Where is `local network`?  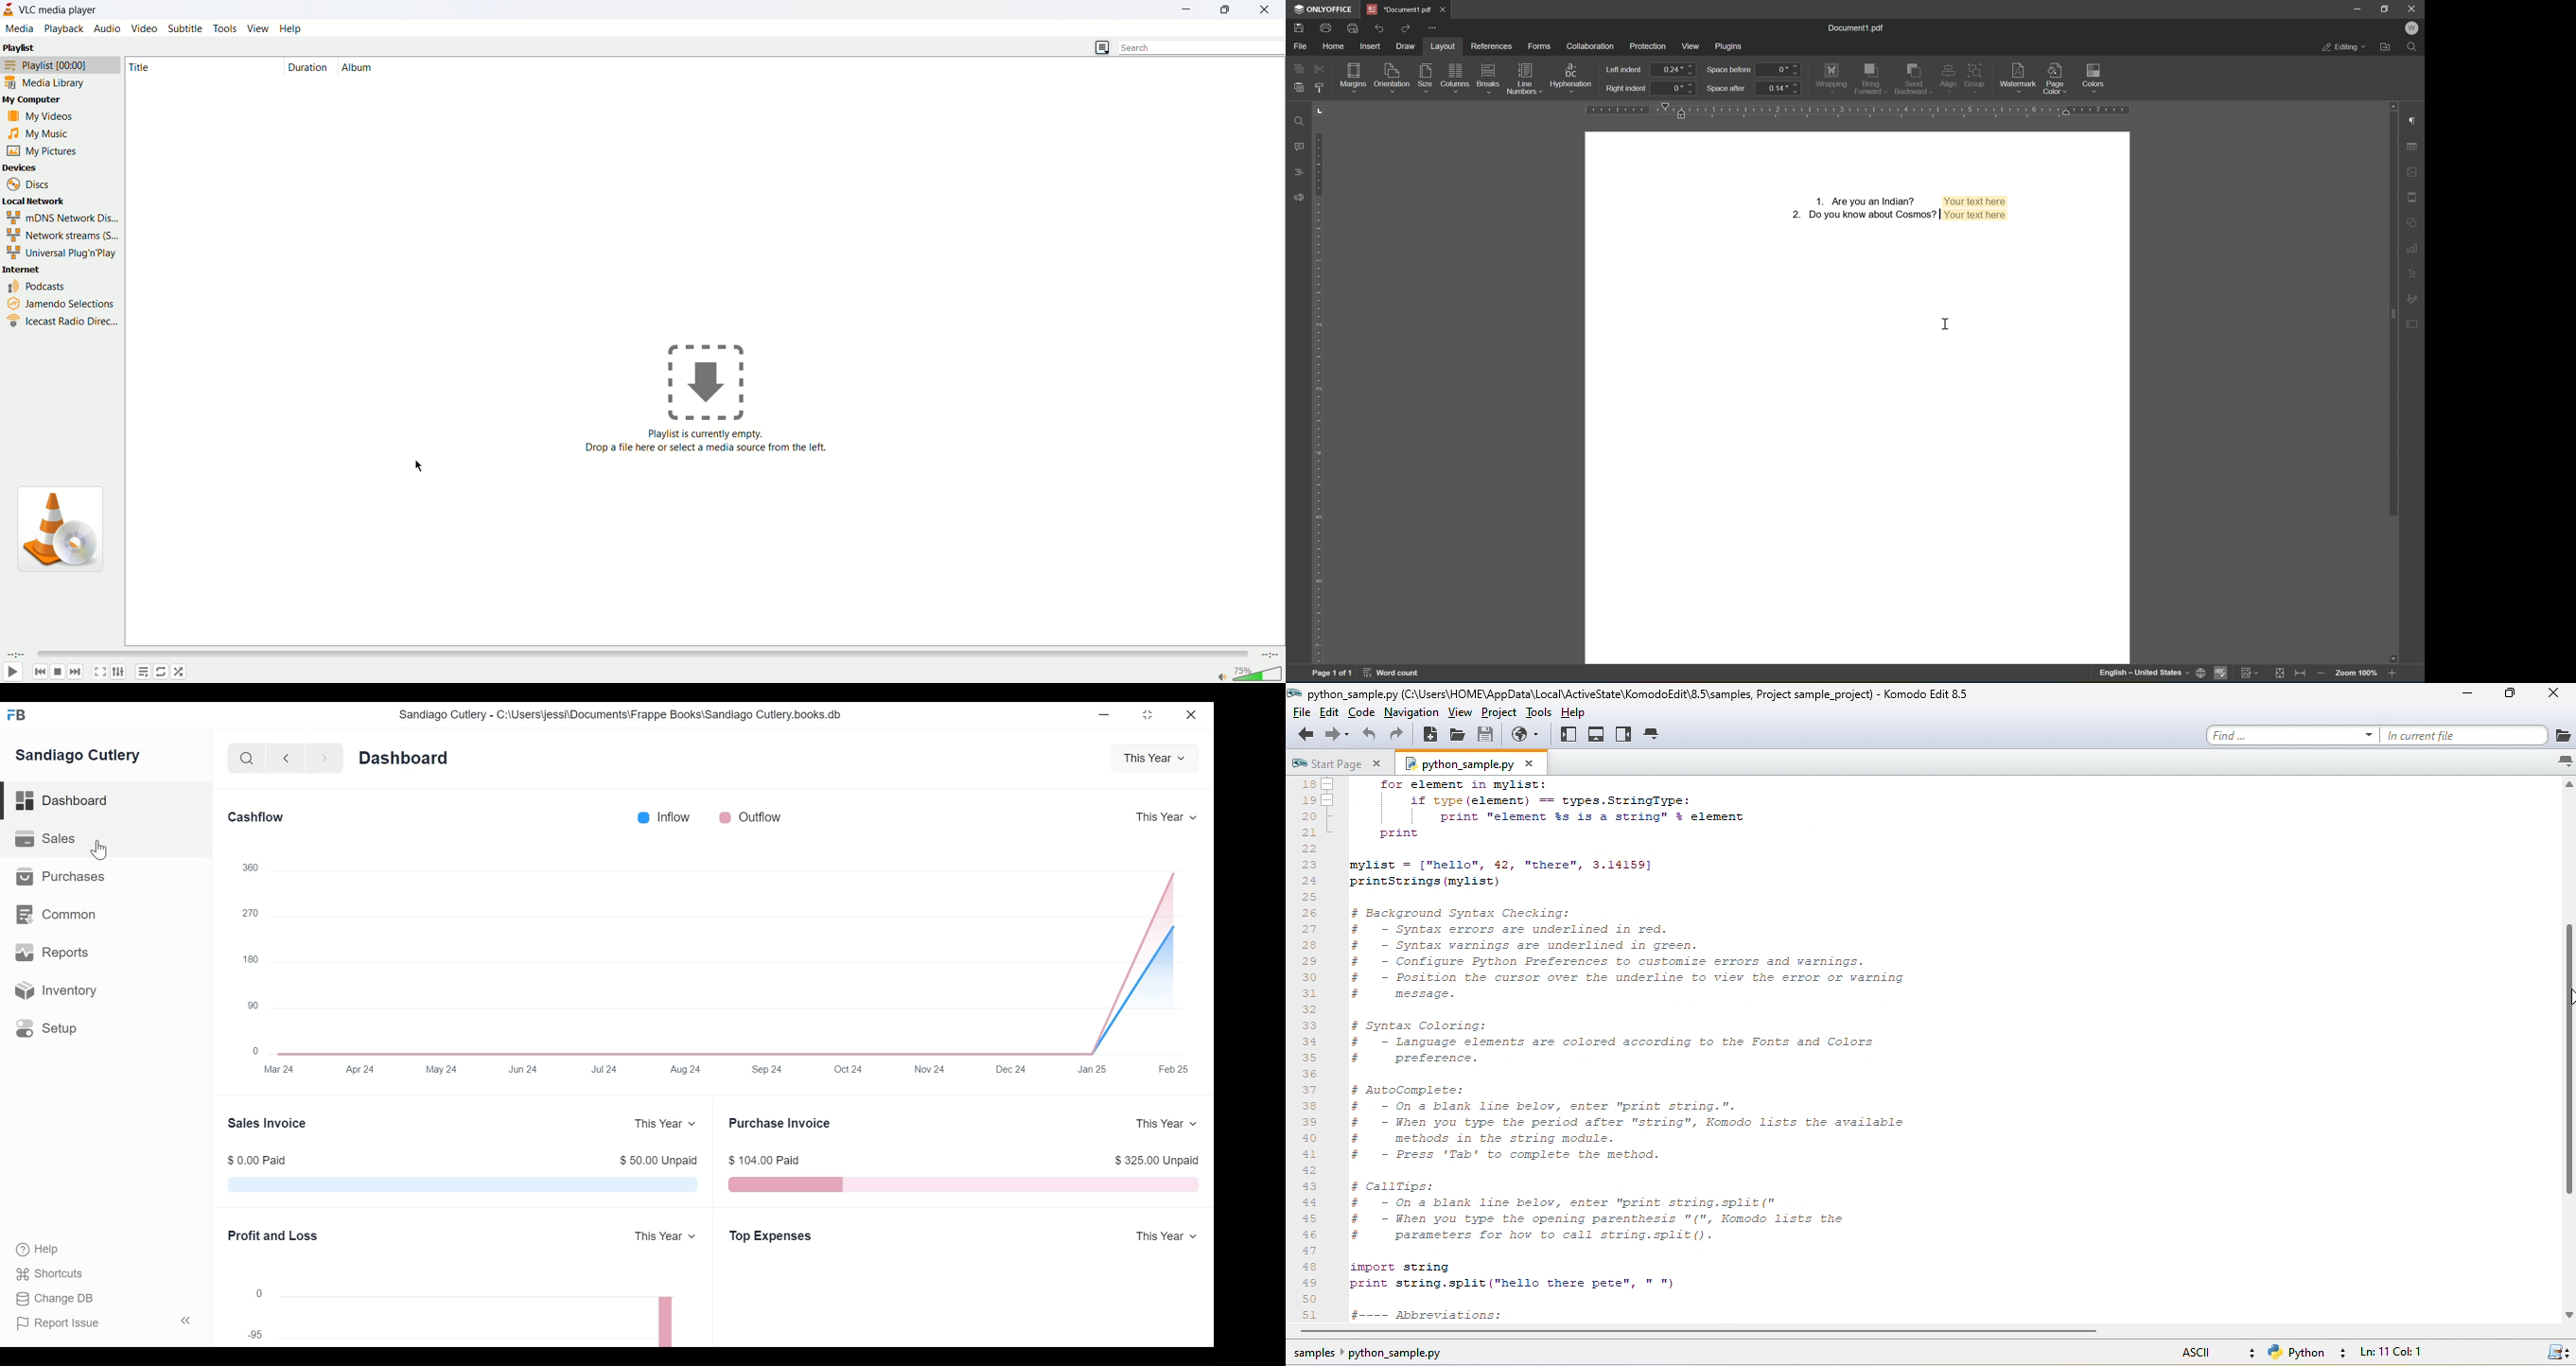
local network is located at coordinates (40, 202).